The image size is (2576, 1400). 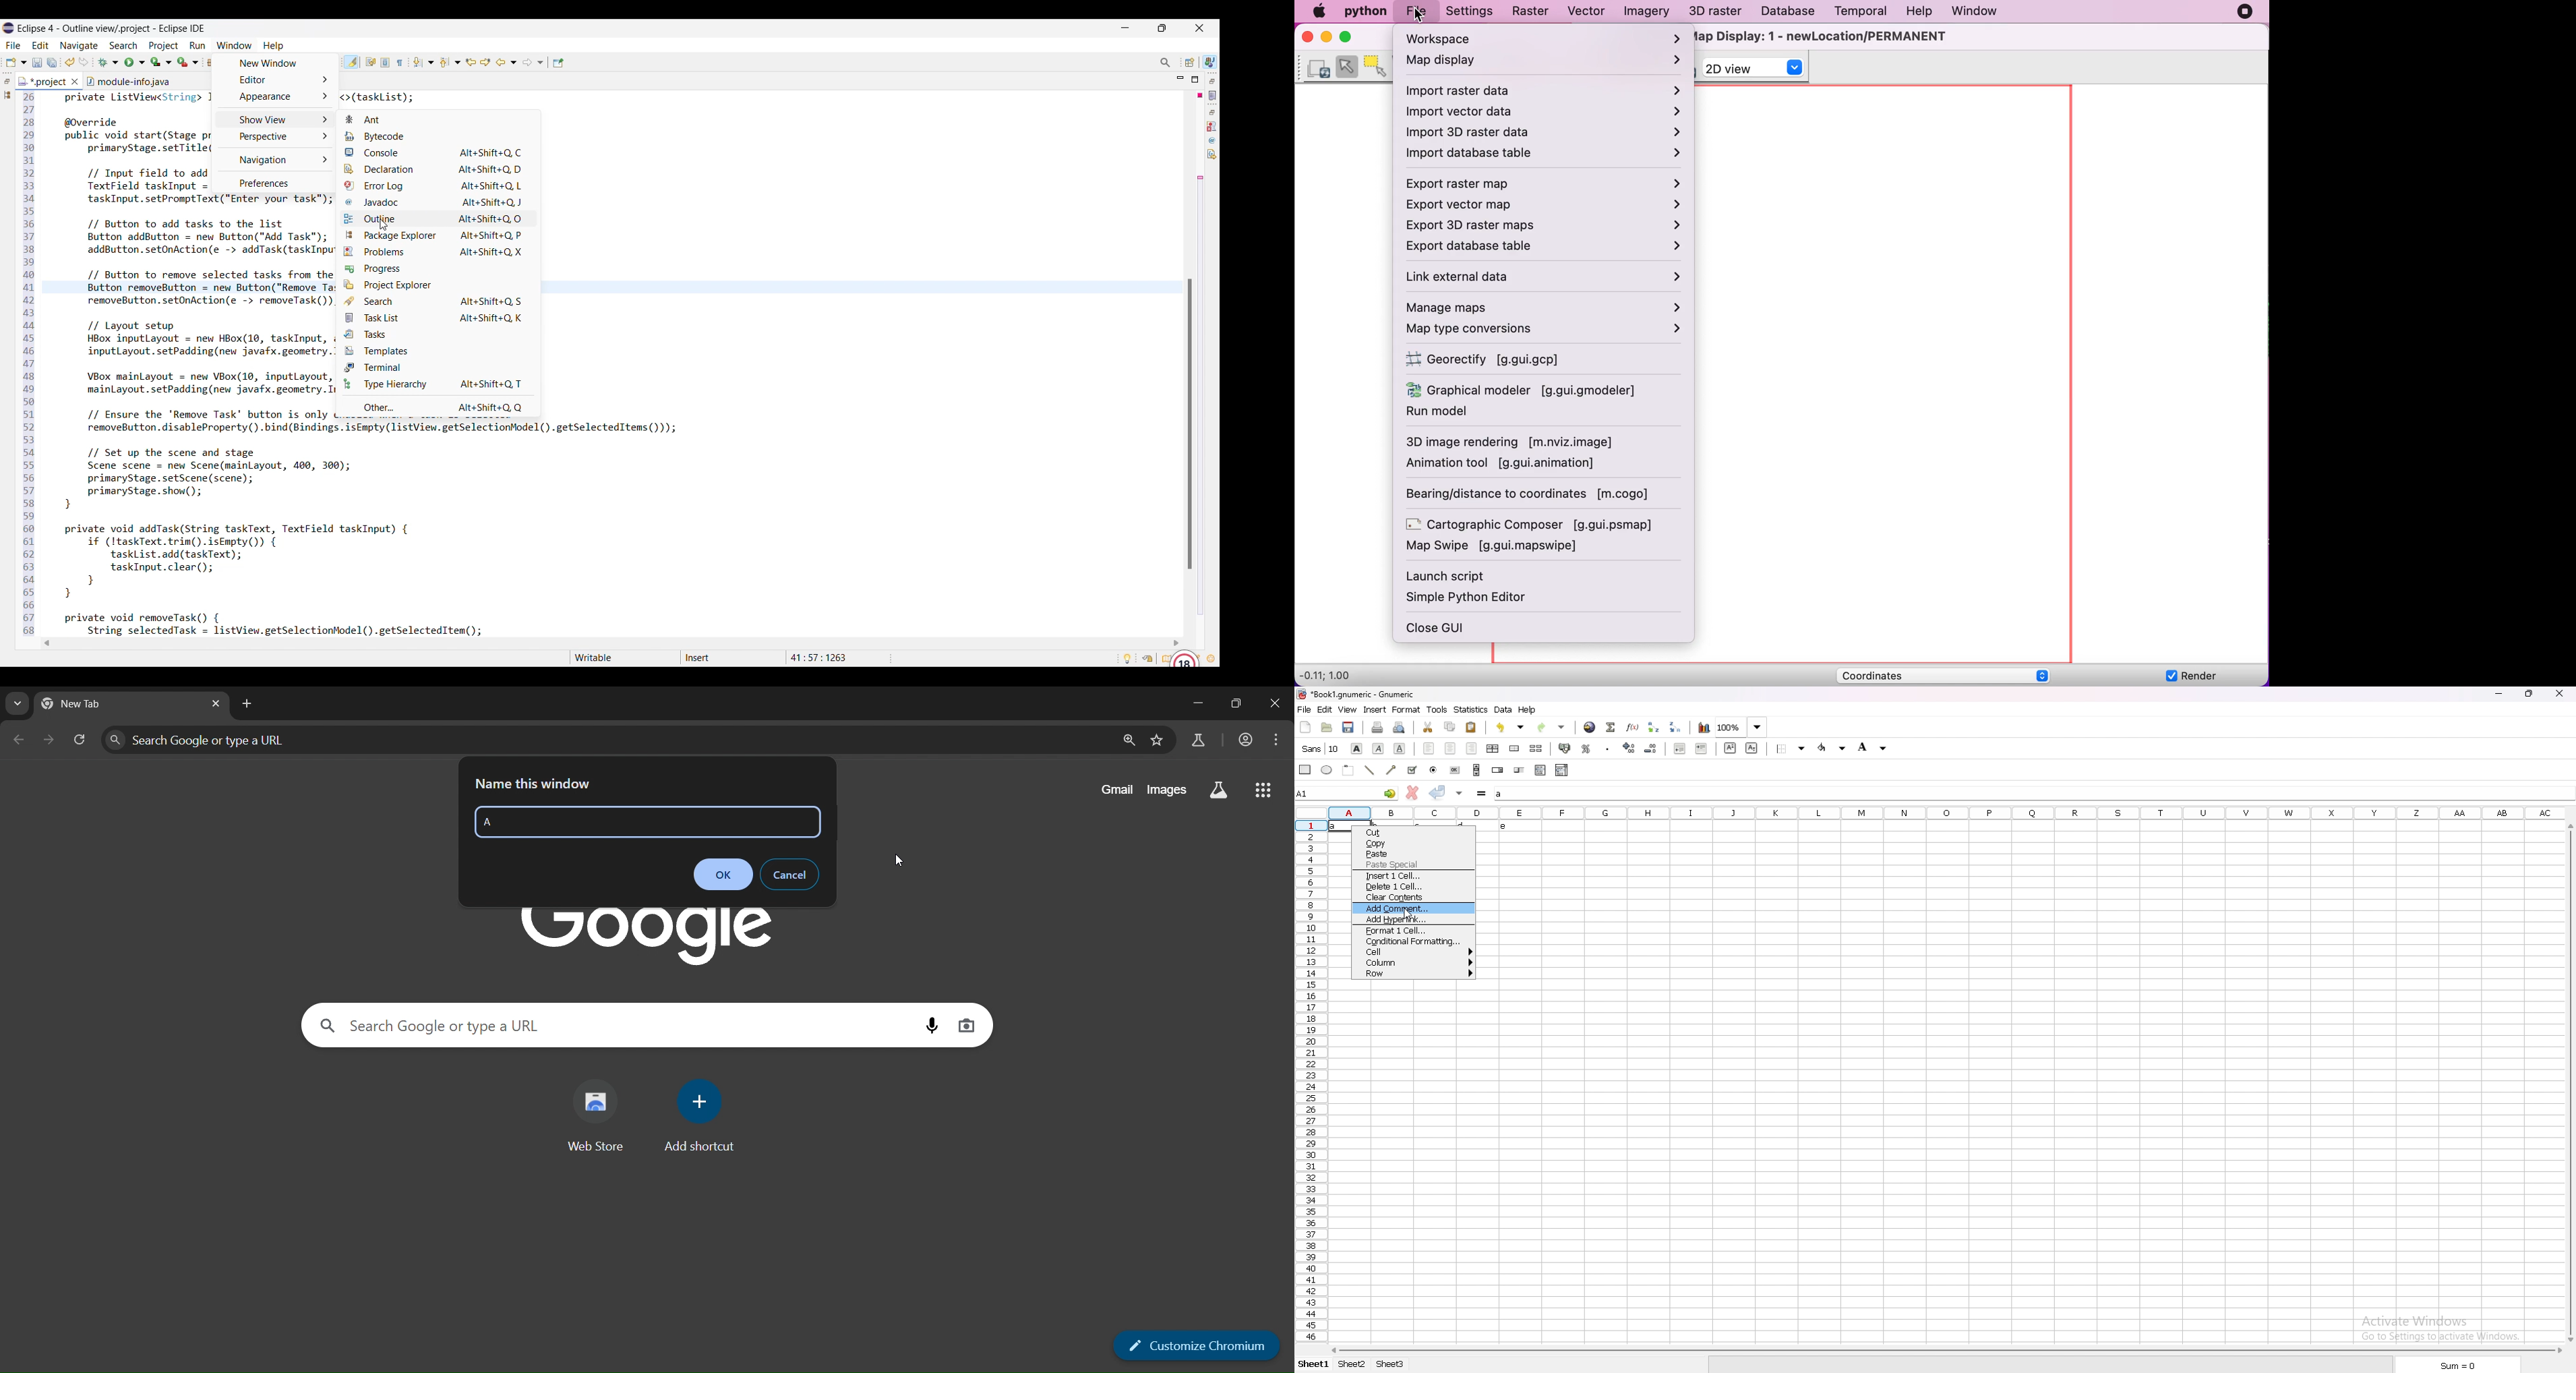 What do you see at coordinates (275, 79) in the screenshot?
I see `Editor options` at bounding box center [275, 79].